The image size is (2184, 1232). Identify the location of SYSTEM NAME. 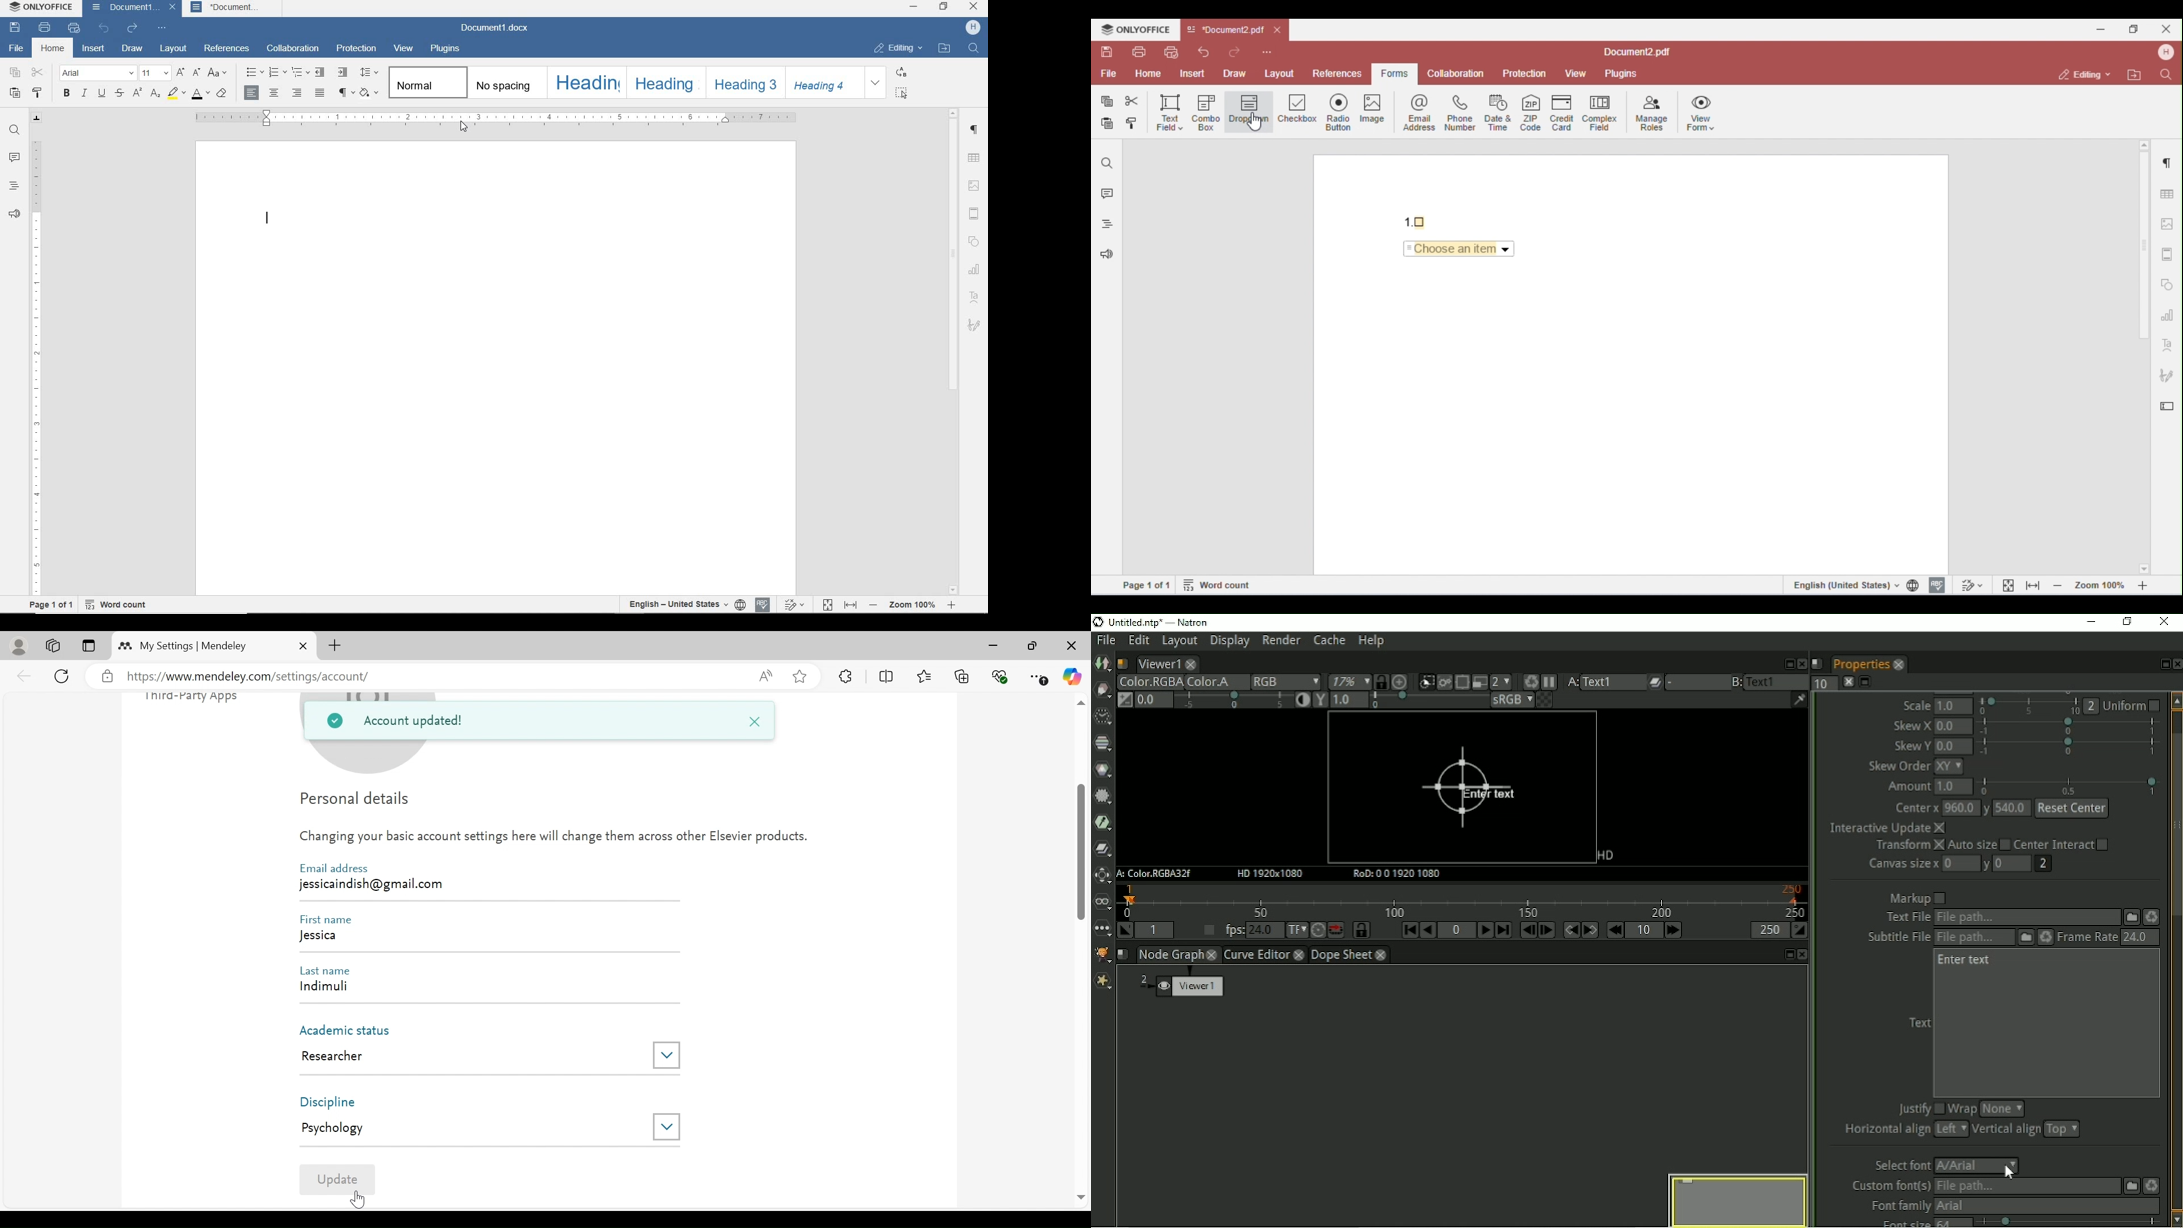
(42, 9).